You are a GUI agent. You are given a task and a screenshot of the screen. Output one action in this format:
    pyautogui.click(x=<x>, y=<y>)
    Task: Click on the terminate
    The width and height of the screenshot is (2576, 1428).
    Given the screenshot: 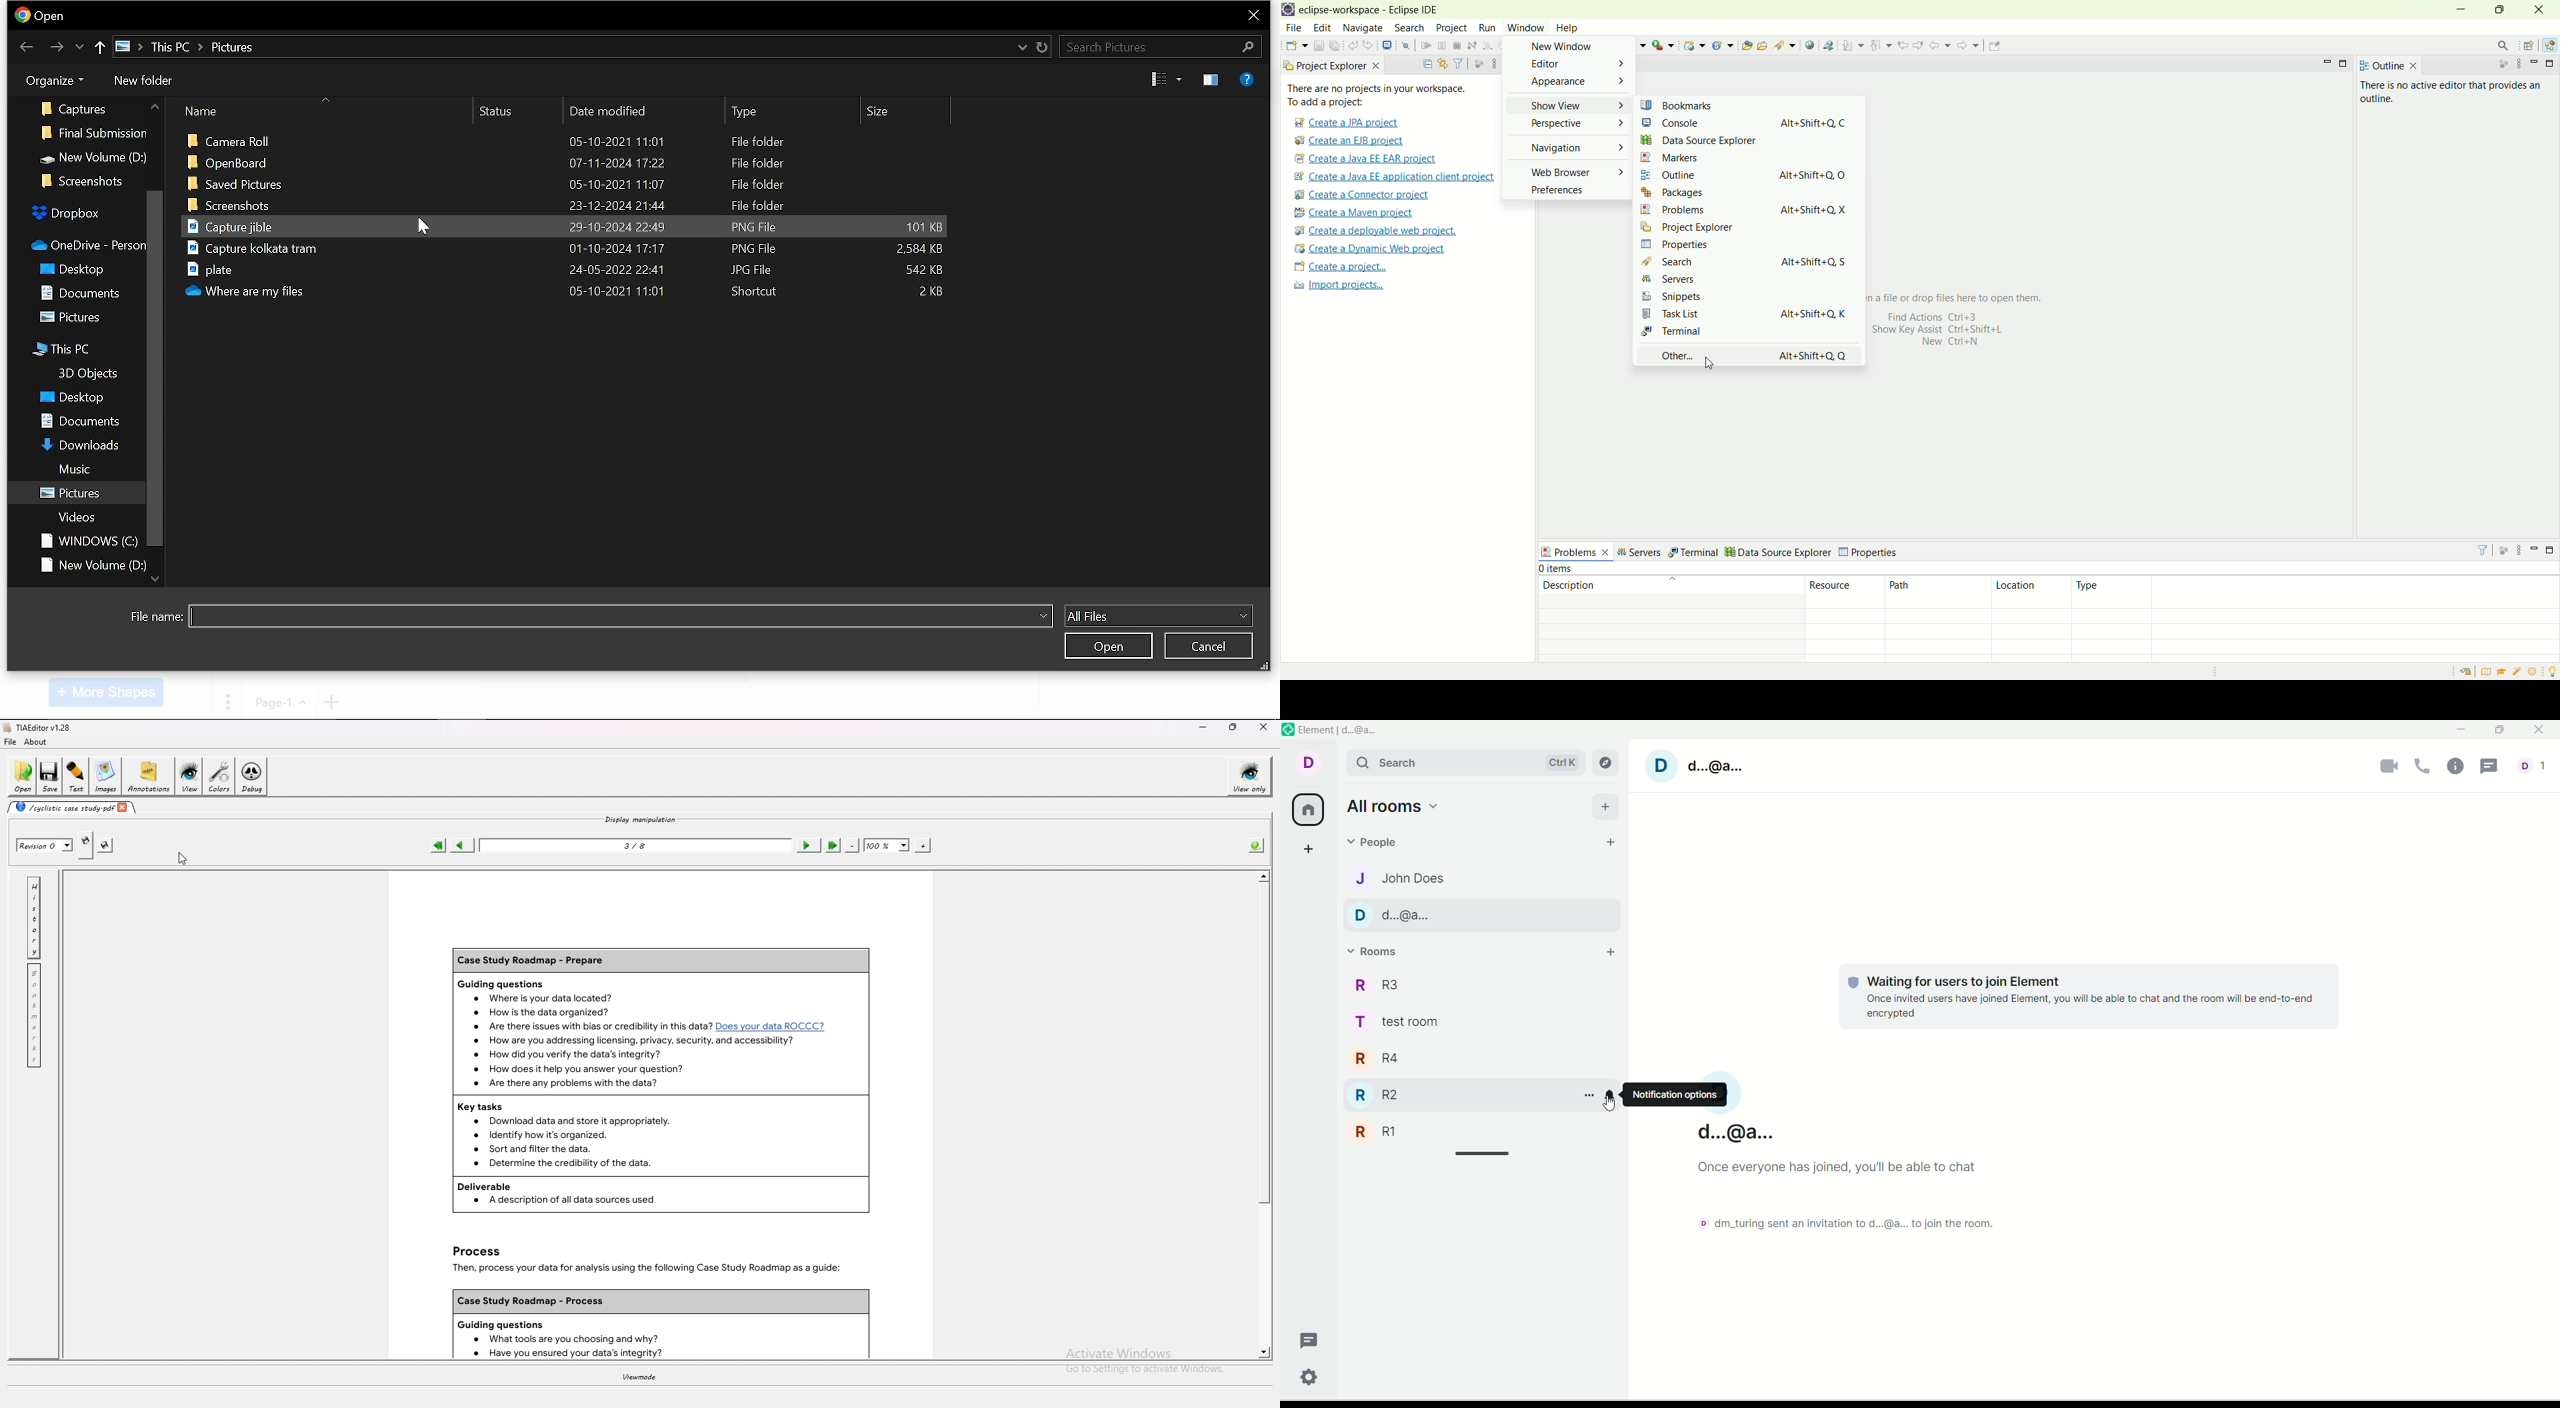 What is the action you would take?
    pyautogui.click(x=1457, y=45)
    